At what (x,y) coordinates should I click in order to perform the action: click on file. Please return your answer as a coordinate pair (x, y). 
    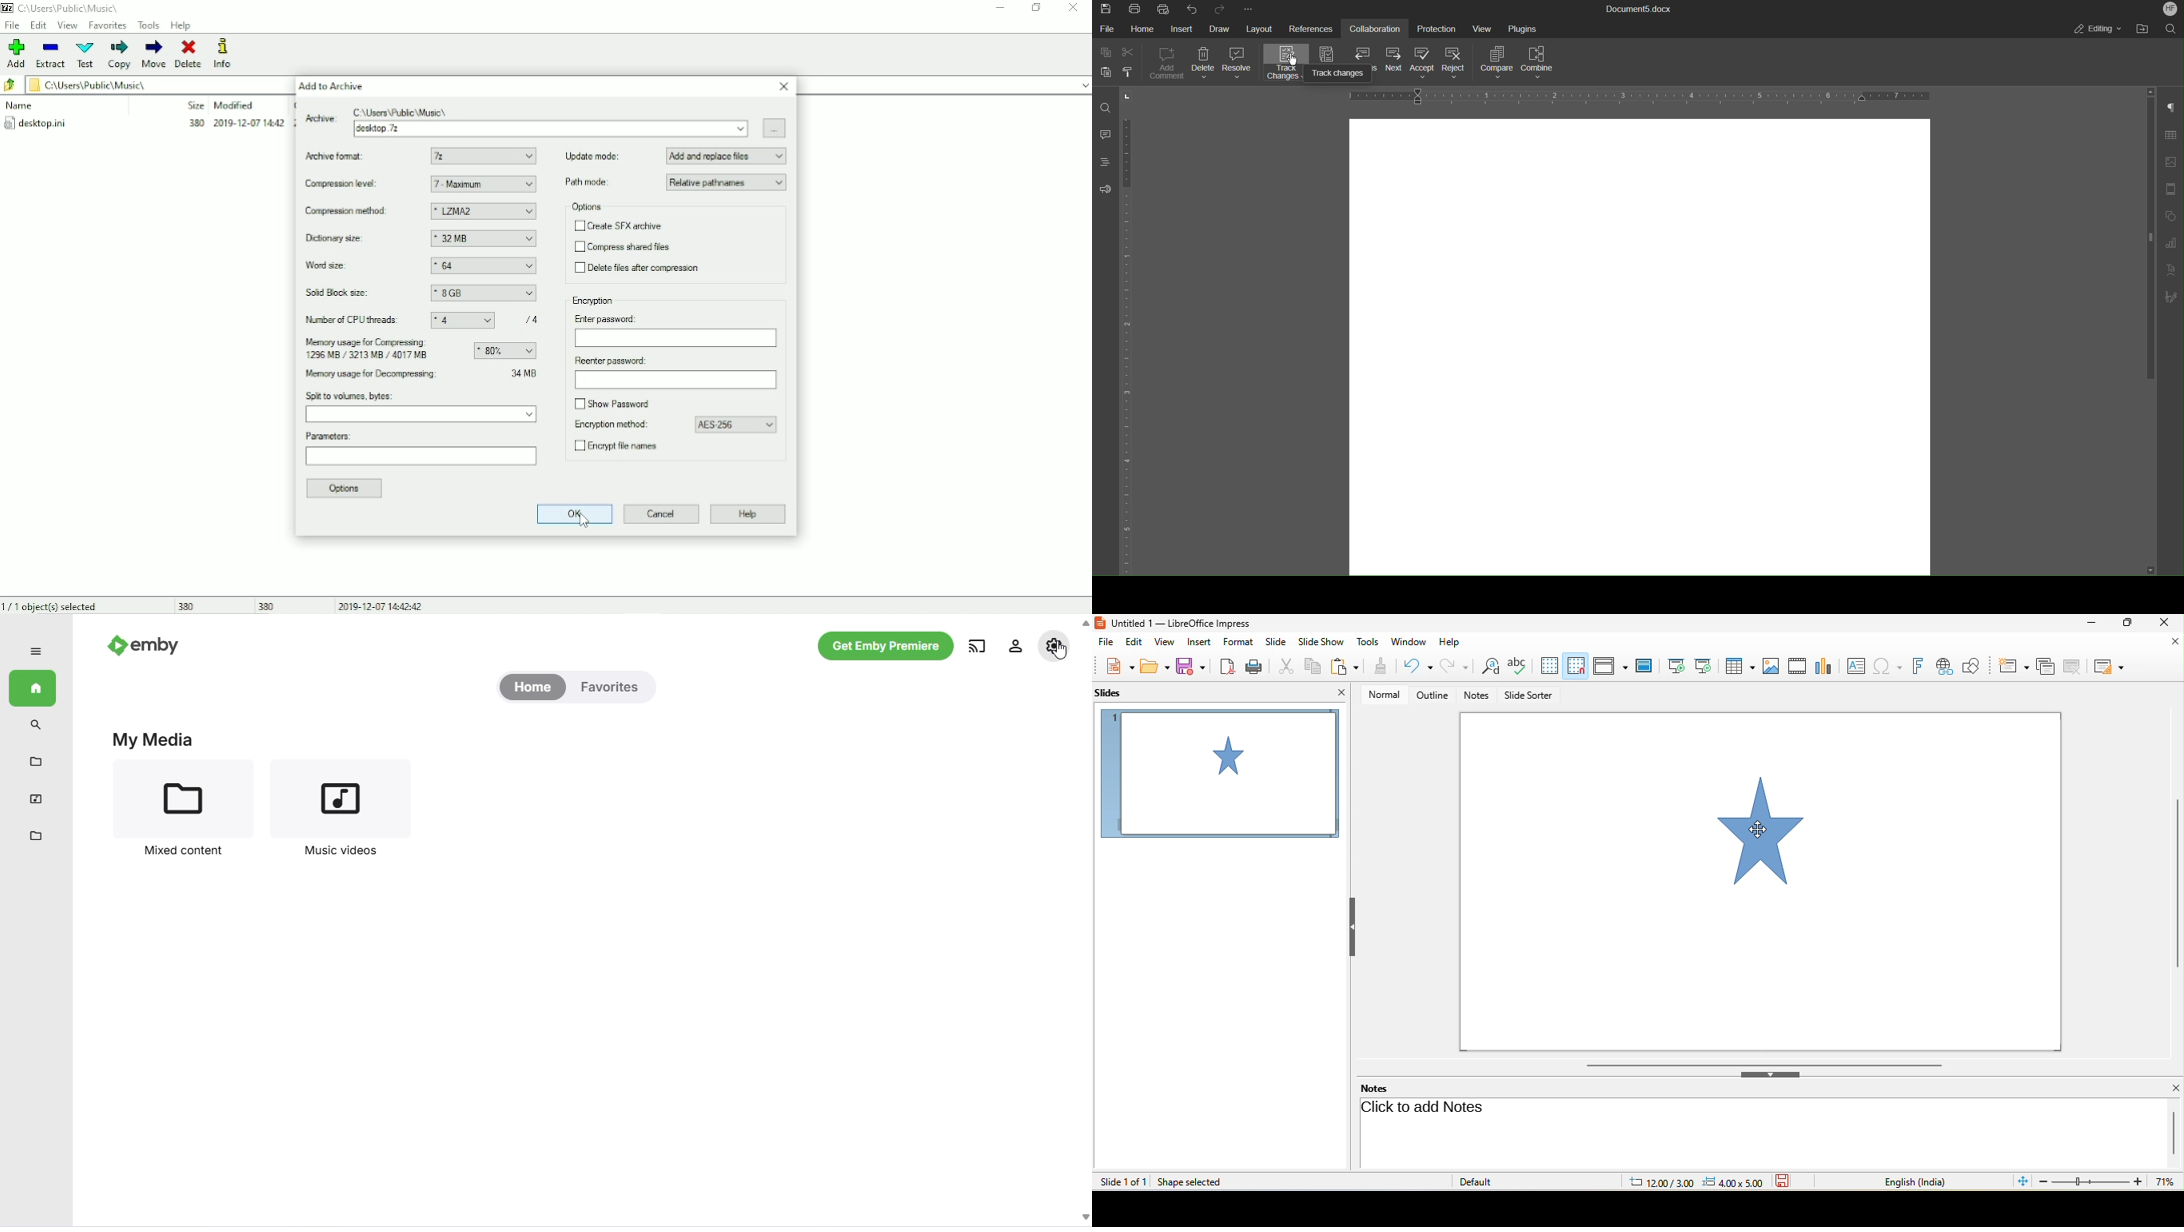
    Looking at the image, I should click on (1106, 643).